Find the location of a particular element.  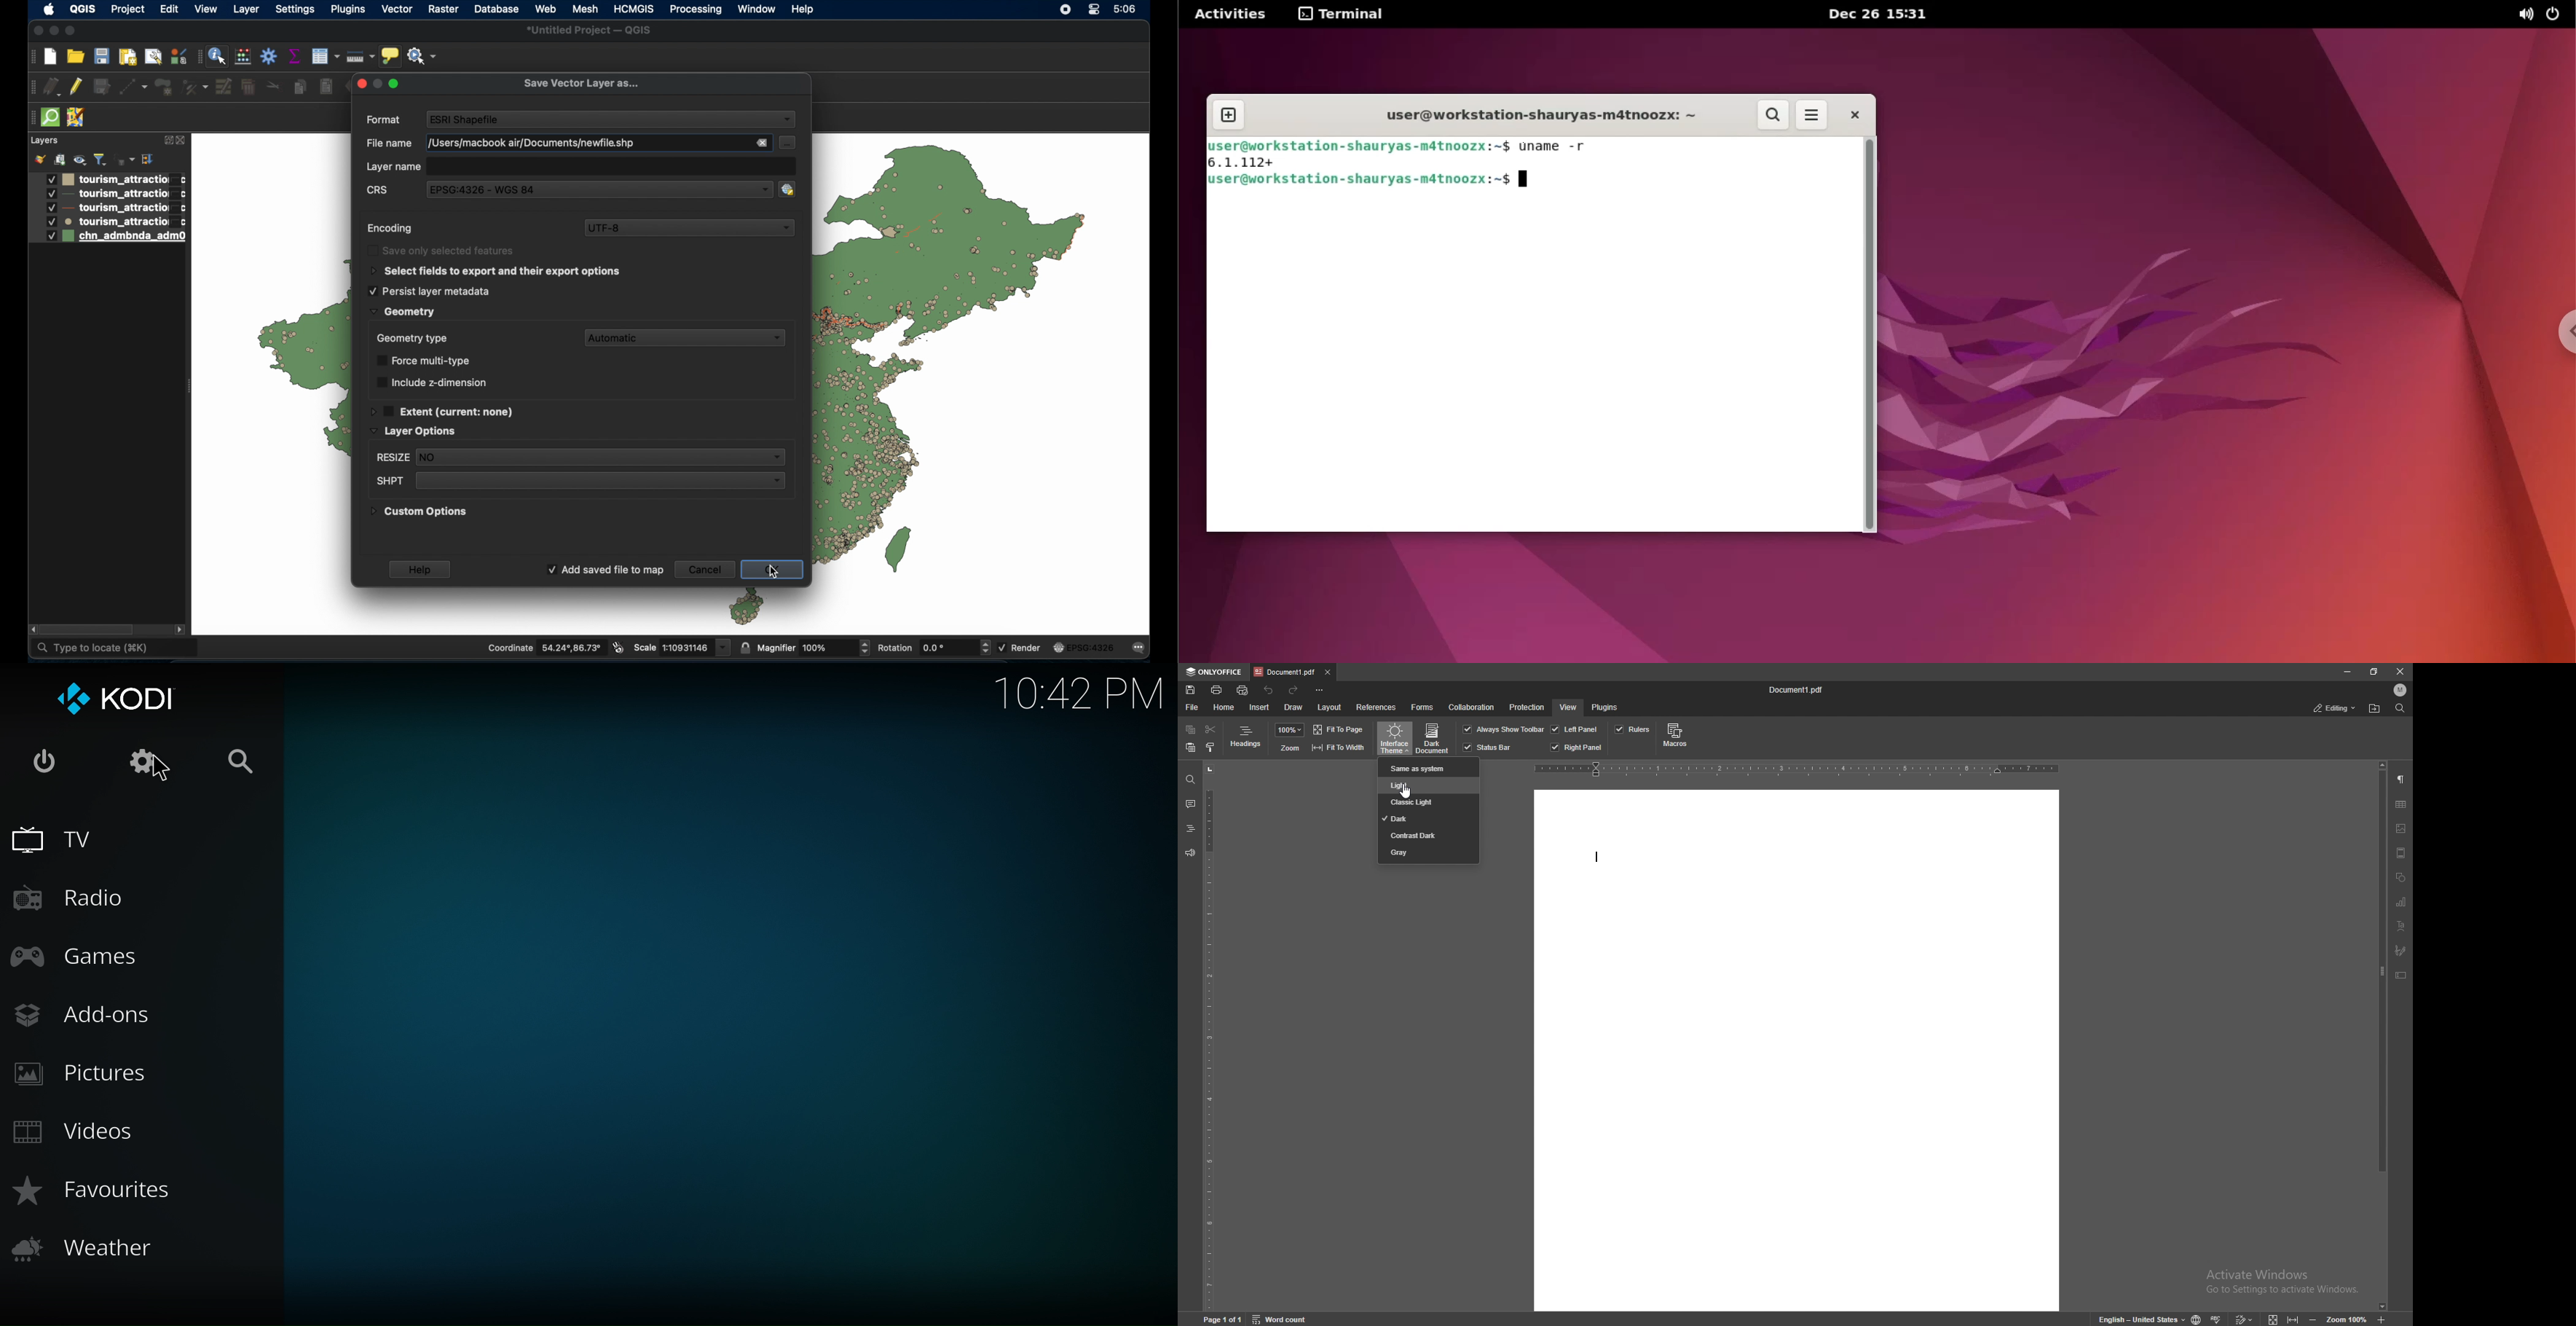

chart is located at coordinates (2402, 903).